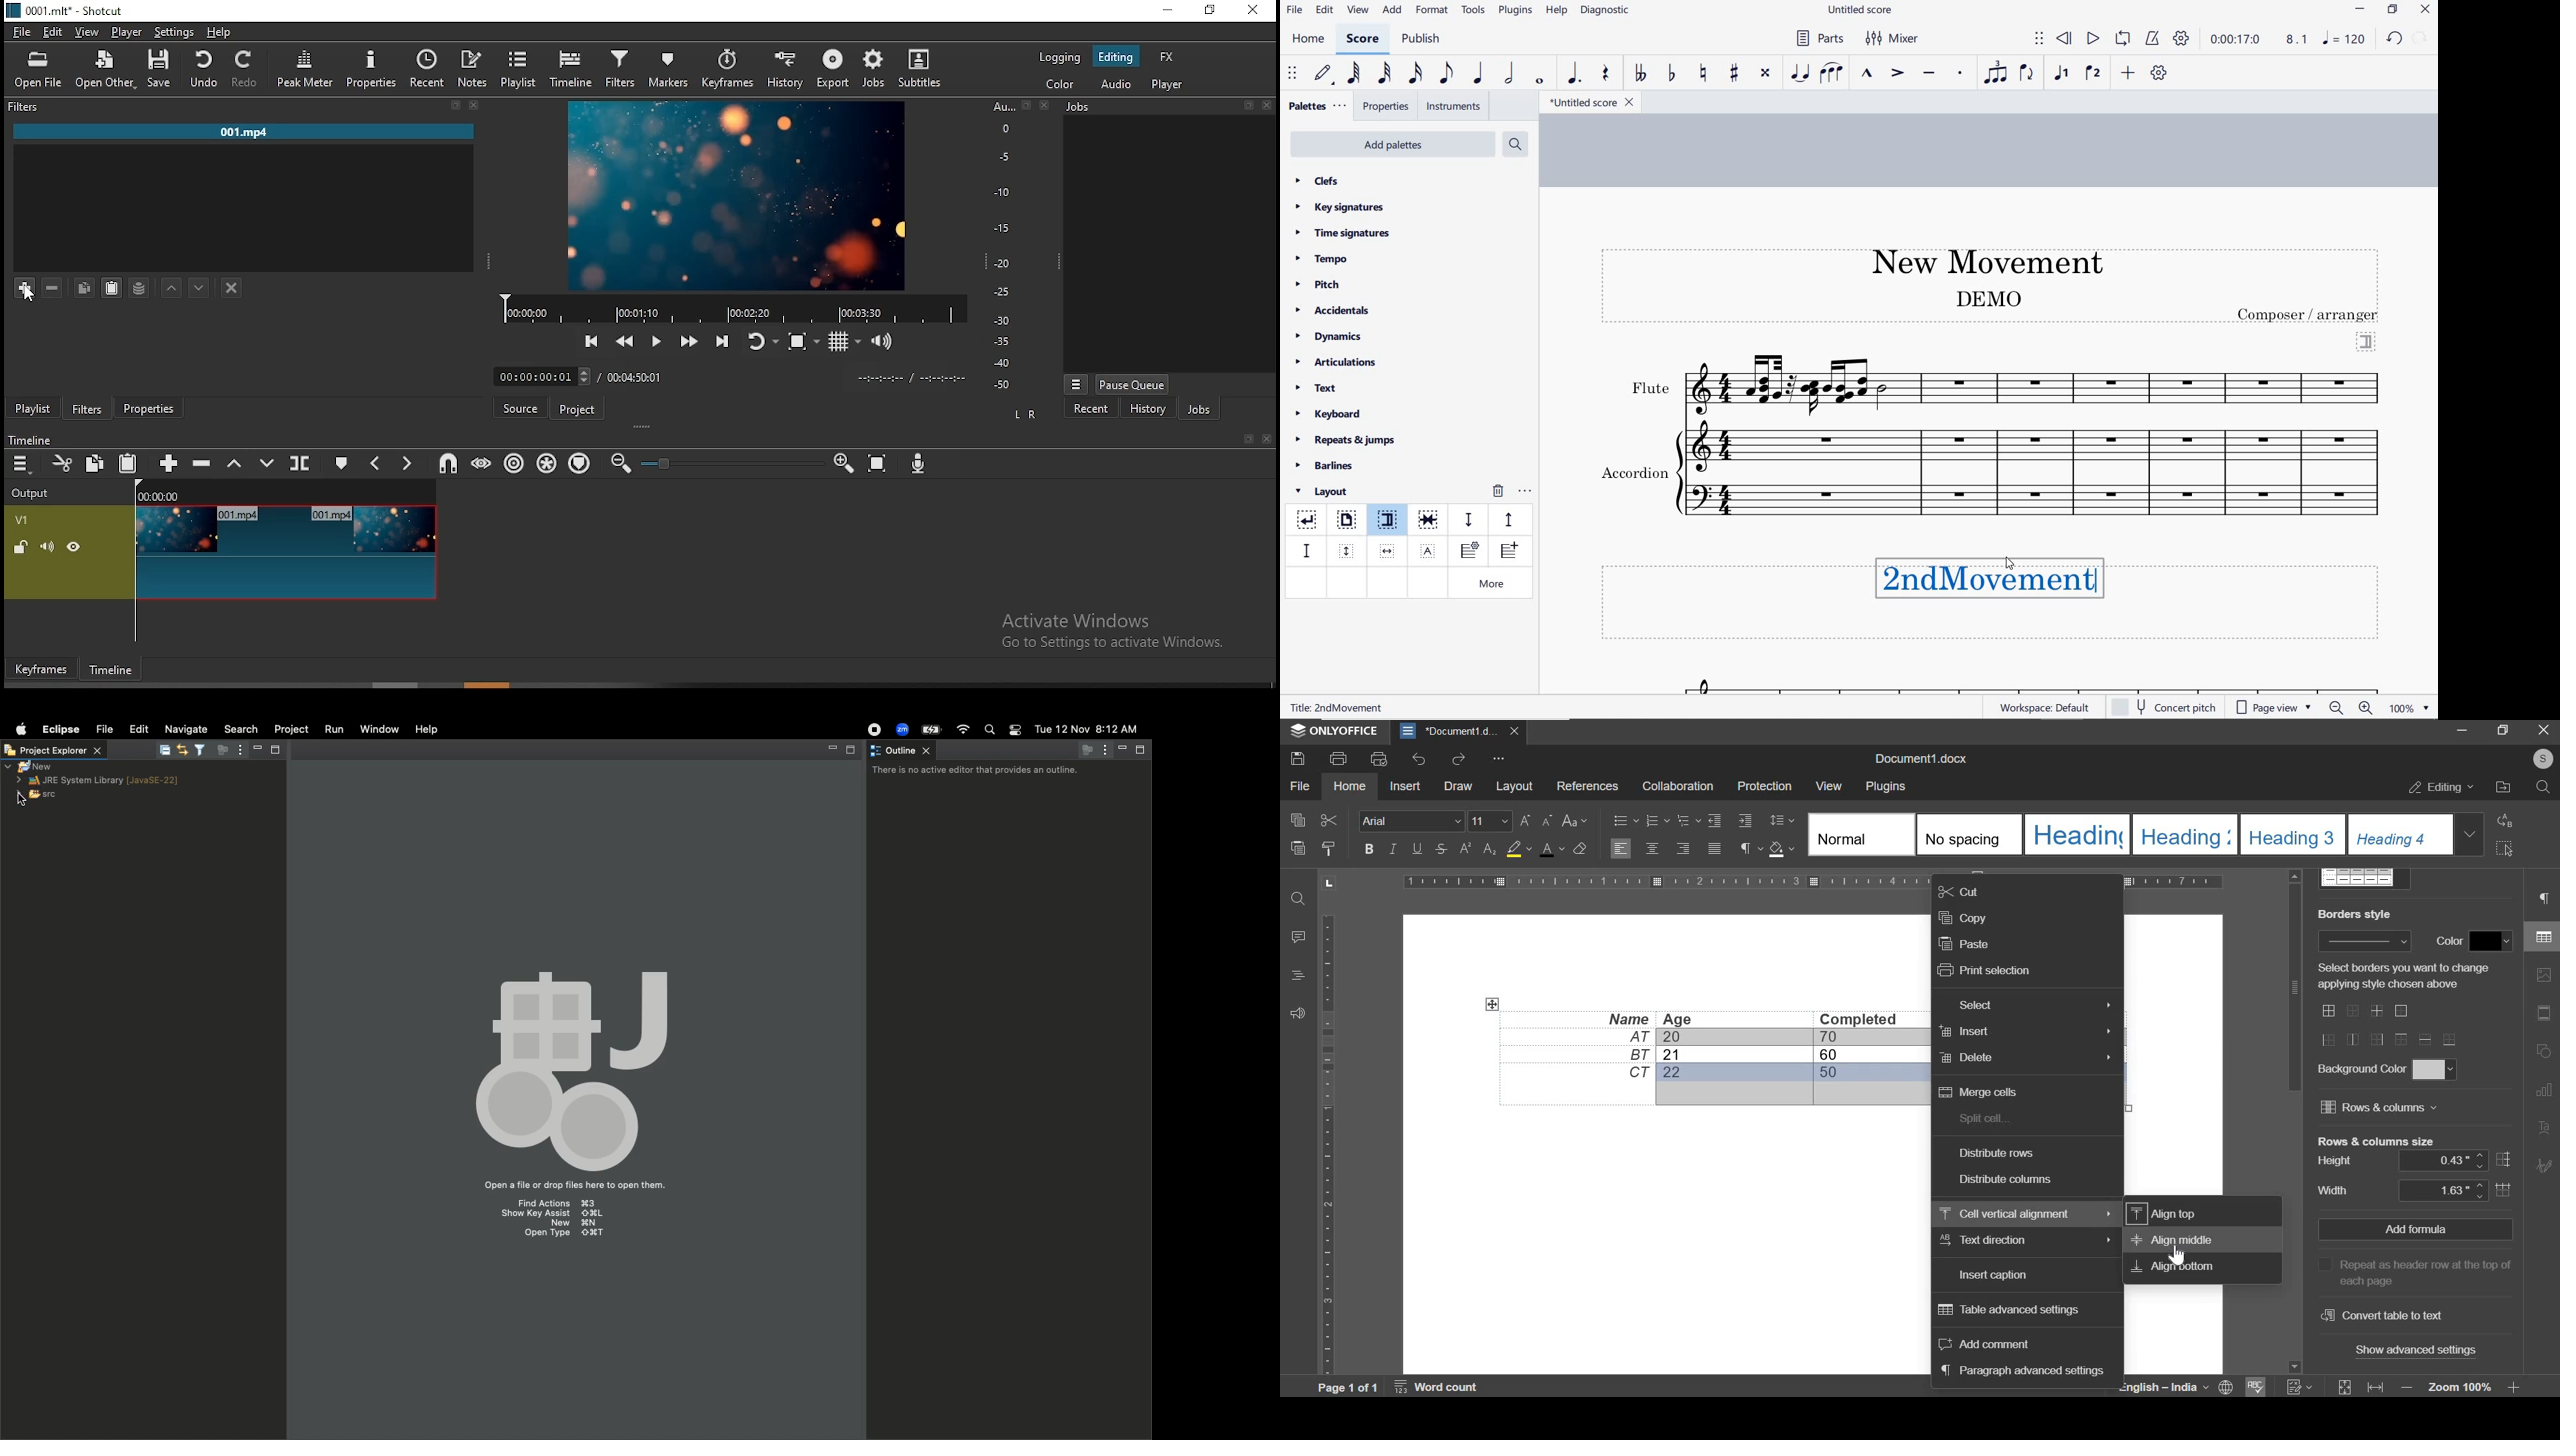 The width and height of the screenshot is (2576, 1456). What do you see at coordinates (1513, 786) in the screenshot?
I see `layout` at bounding box center [1513, 786].